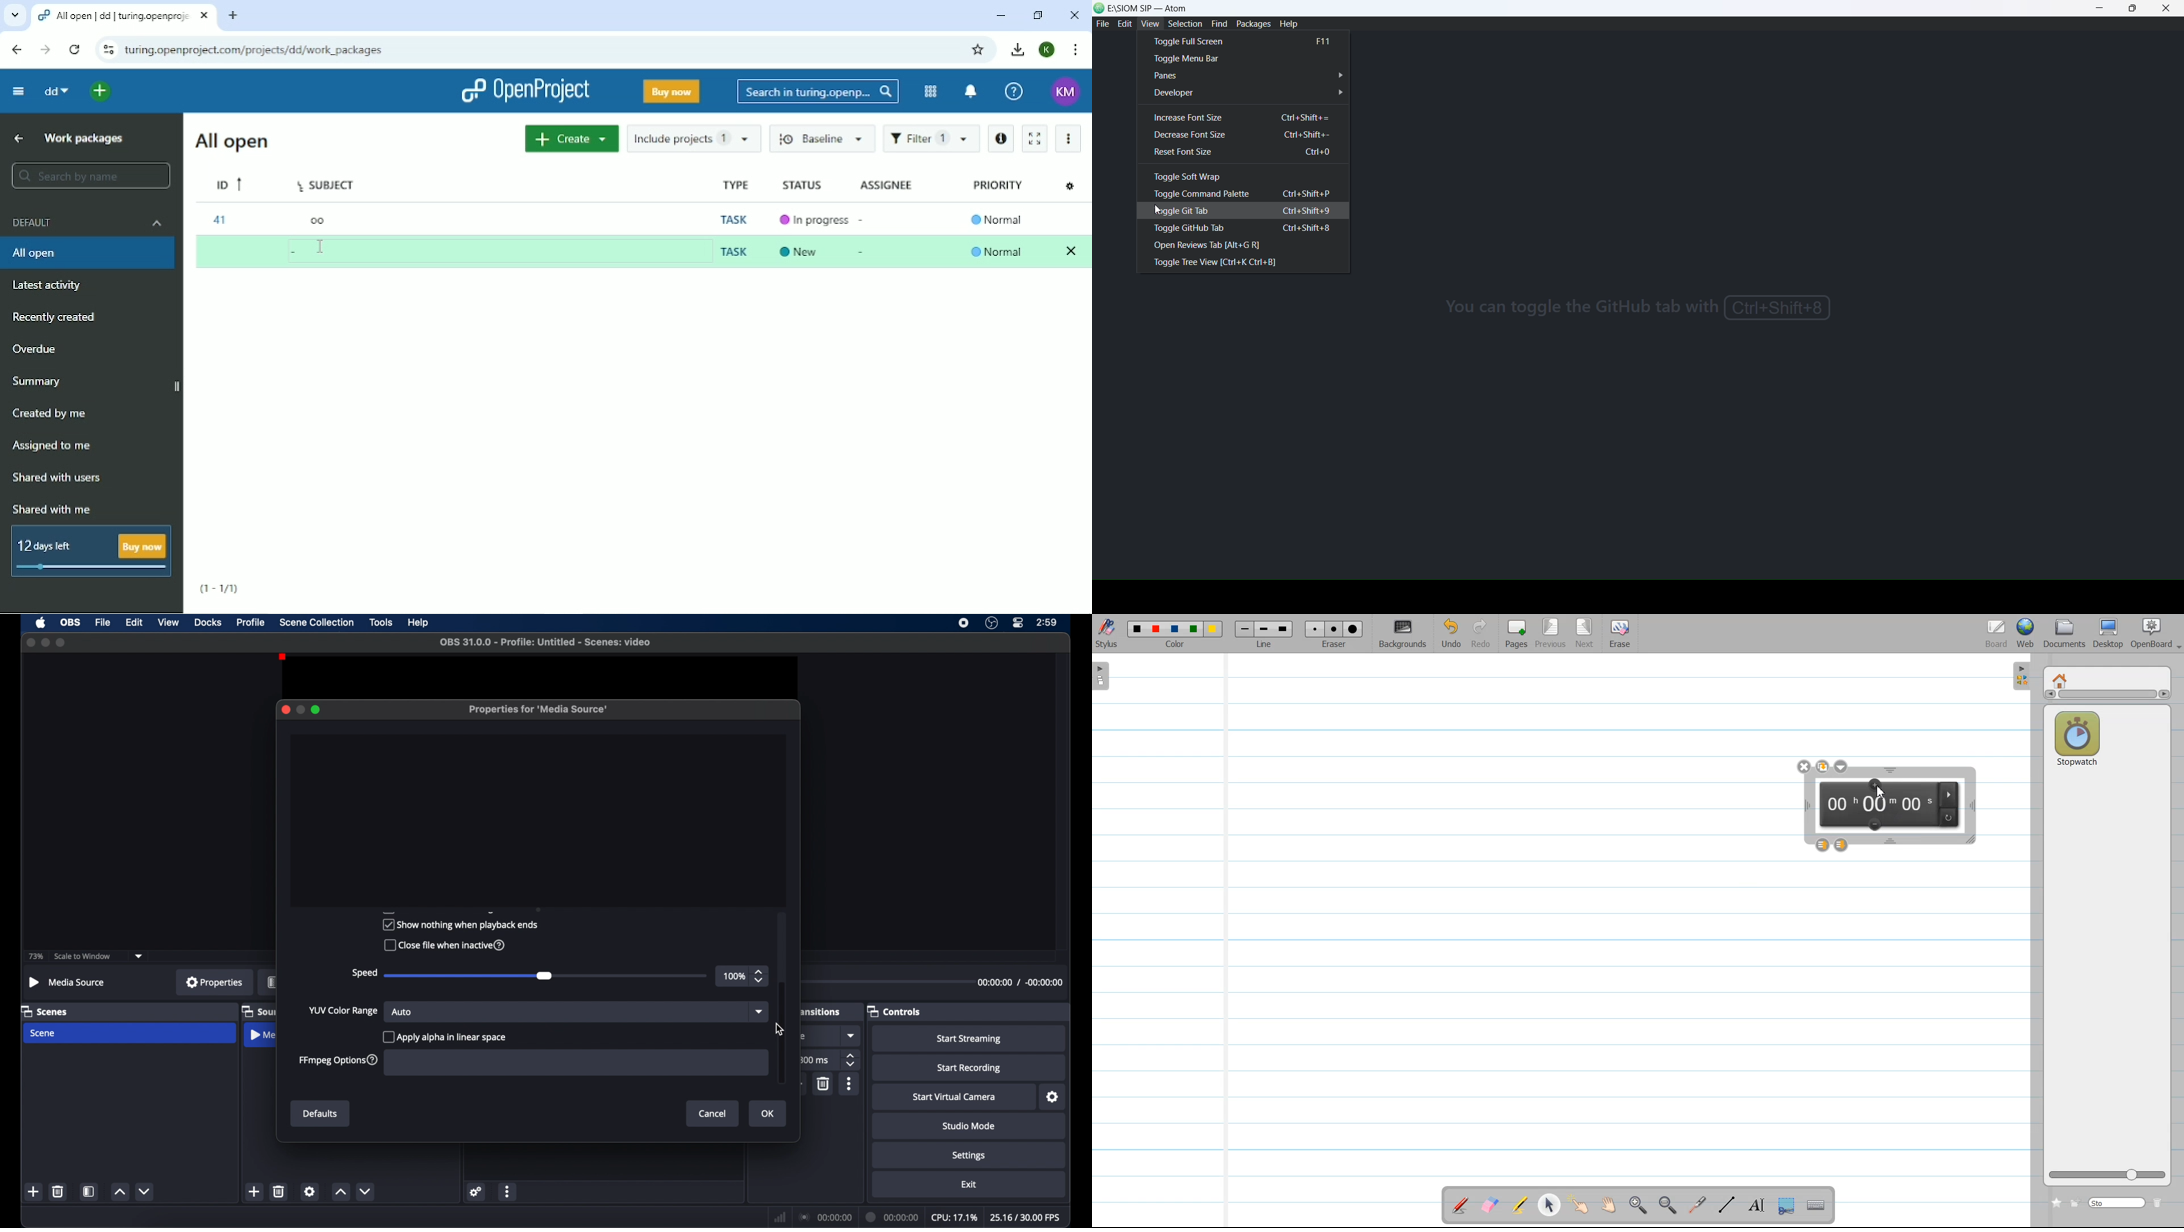 Image resolution: width=2184 pixels, height=1232 pixels. I want to click on profile, so click(251, 622).